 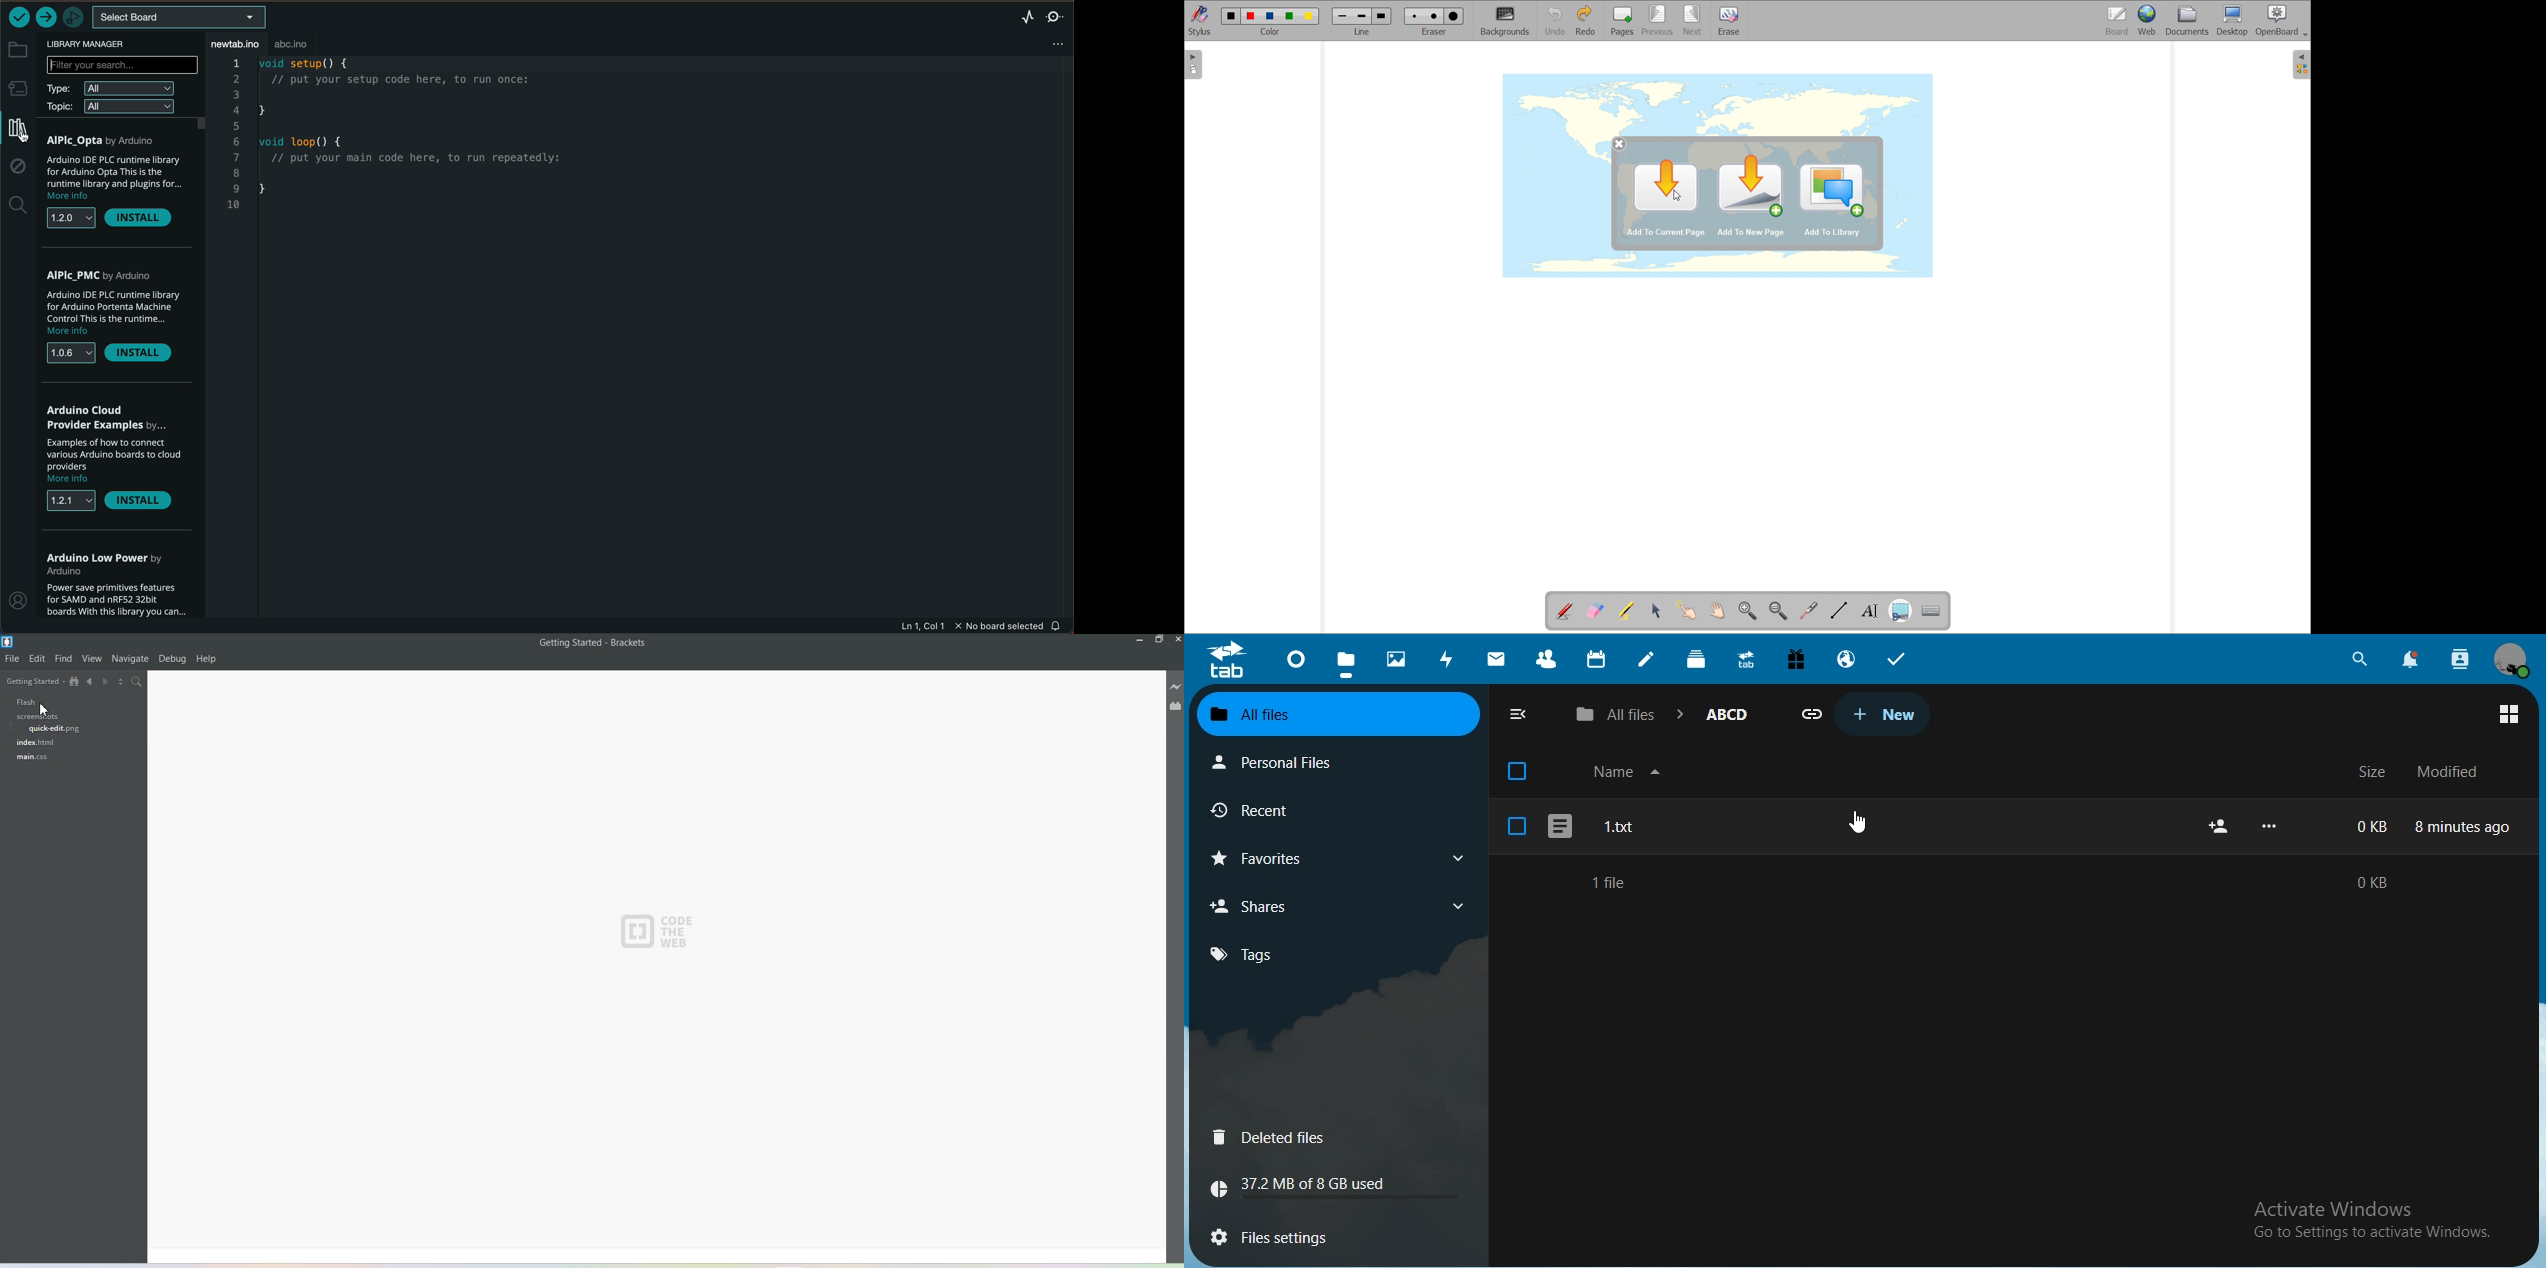 I want to click on calendar, so click(x=1598, y=660).